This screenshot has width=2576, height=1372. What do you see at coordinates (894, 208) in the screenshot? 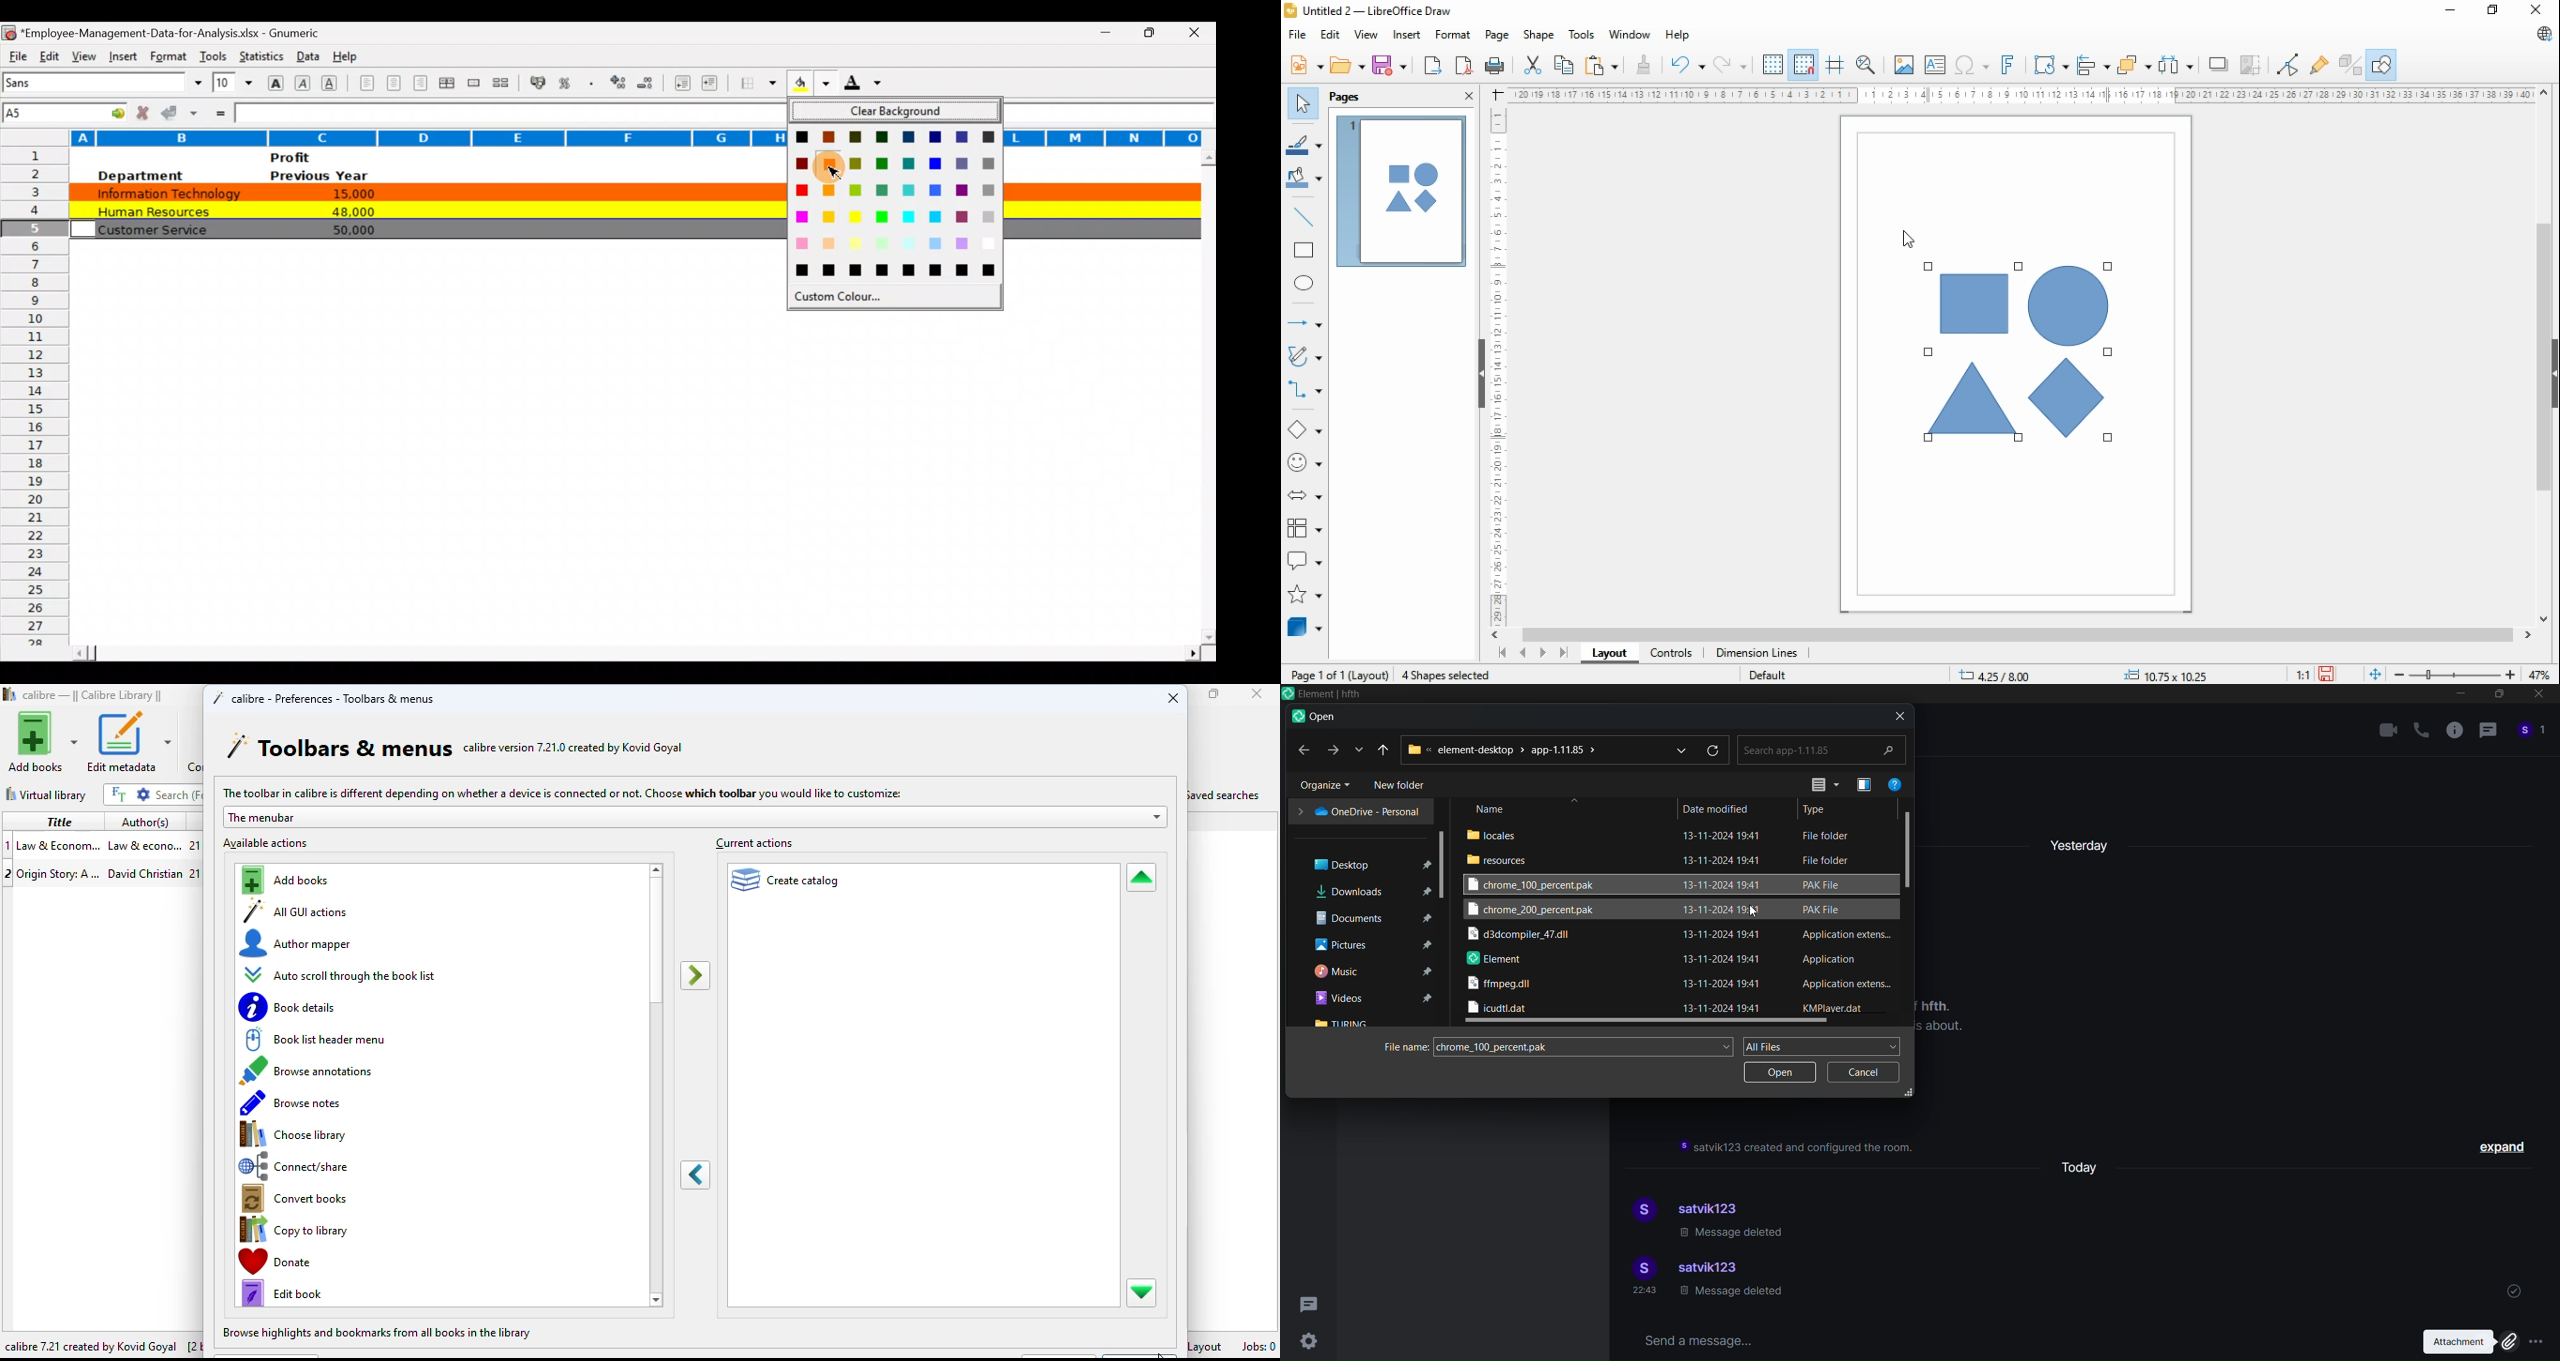
I see `Color palette` at bounding box center [894, 208].